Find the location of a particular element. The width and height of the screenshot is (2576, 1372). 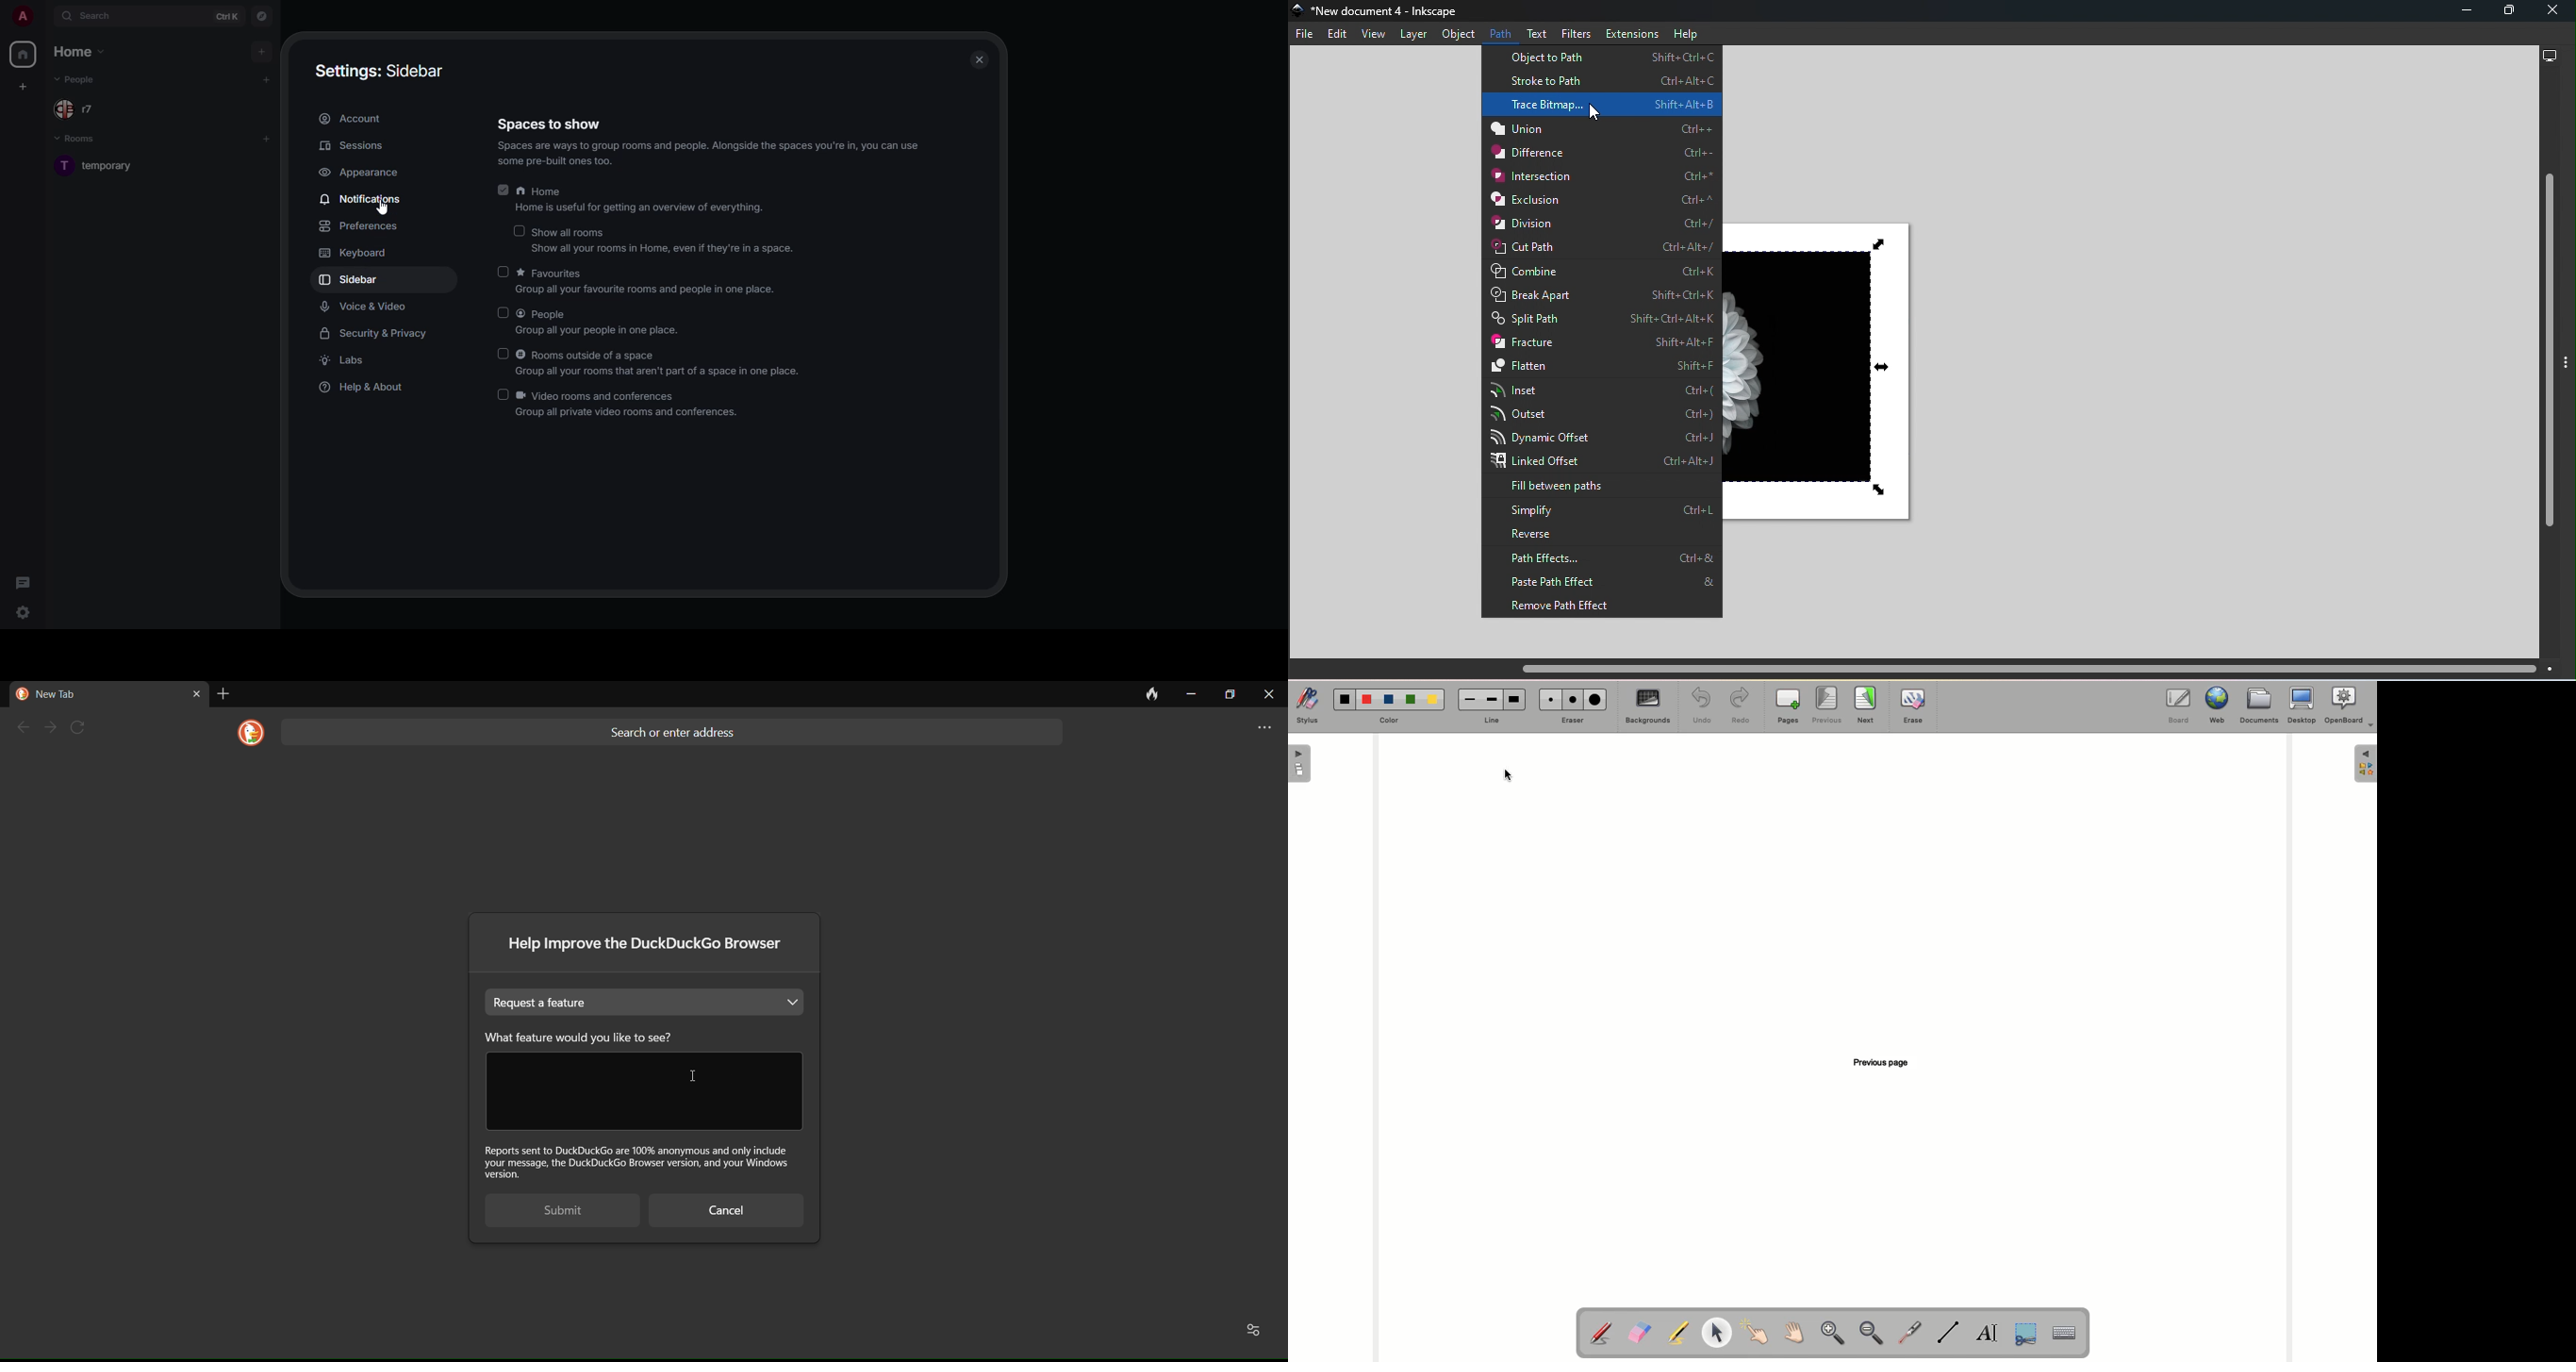

Flatten is located at coordinates (1603, 368).